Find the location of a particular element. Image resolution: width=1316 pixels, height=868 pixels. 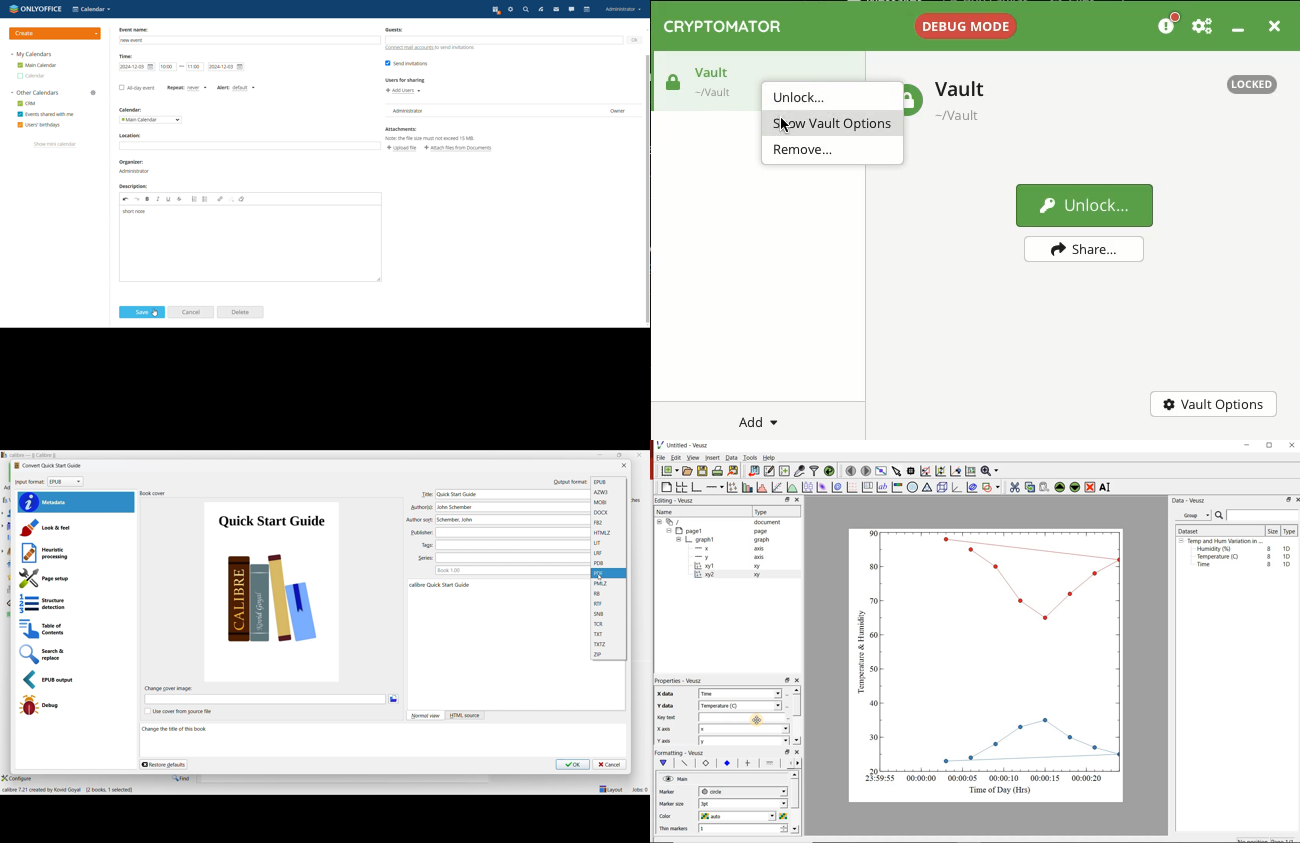

Location: is located at coordinates (134, 135).